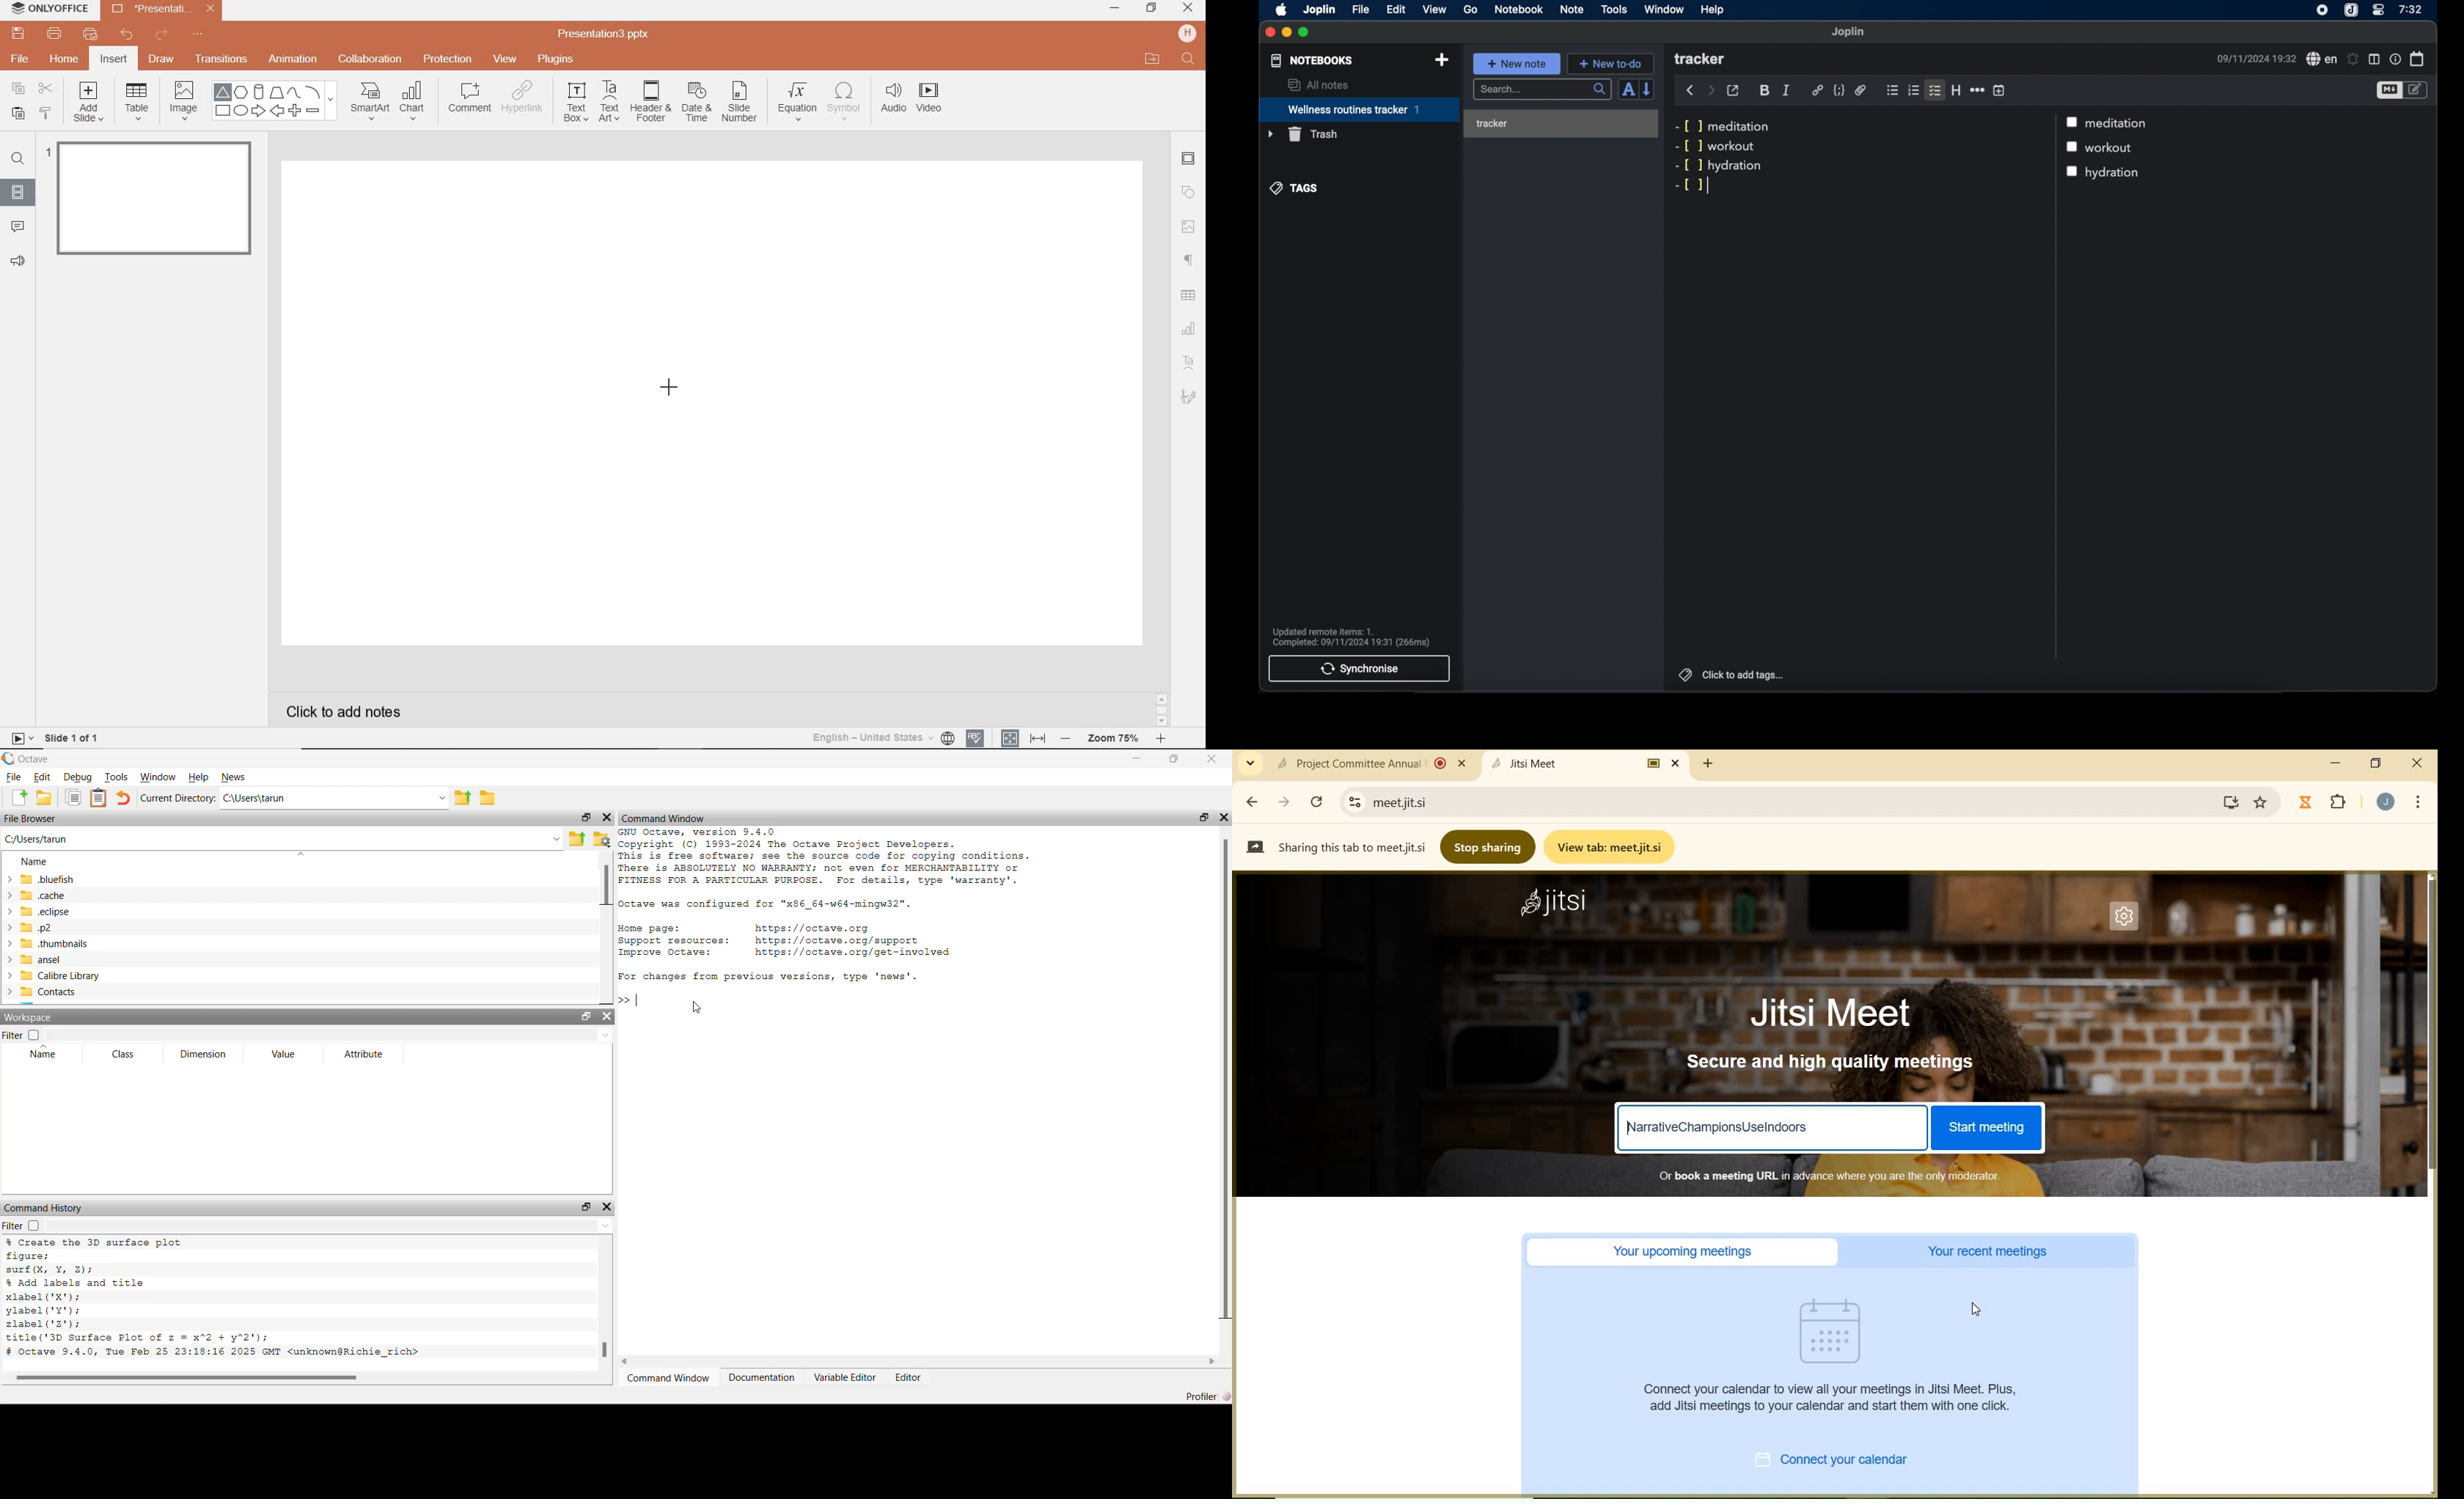  Describe the element at coordinates (1443, 60) in the screenshot. I see `new notebook` at that location.